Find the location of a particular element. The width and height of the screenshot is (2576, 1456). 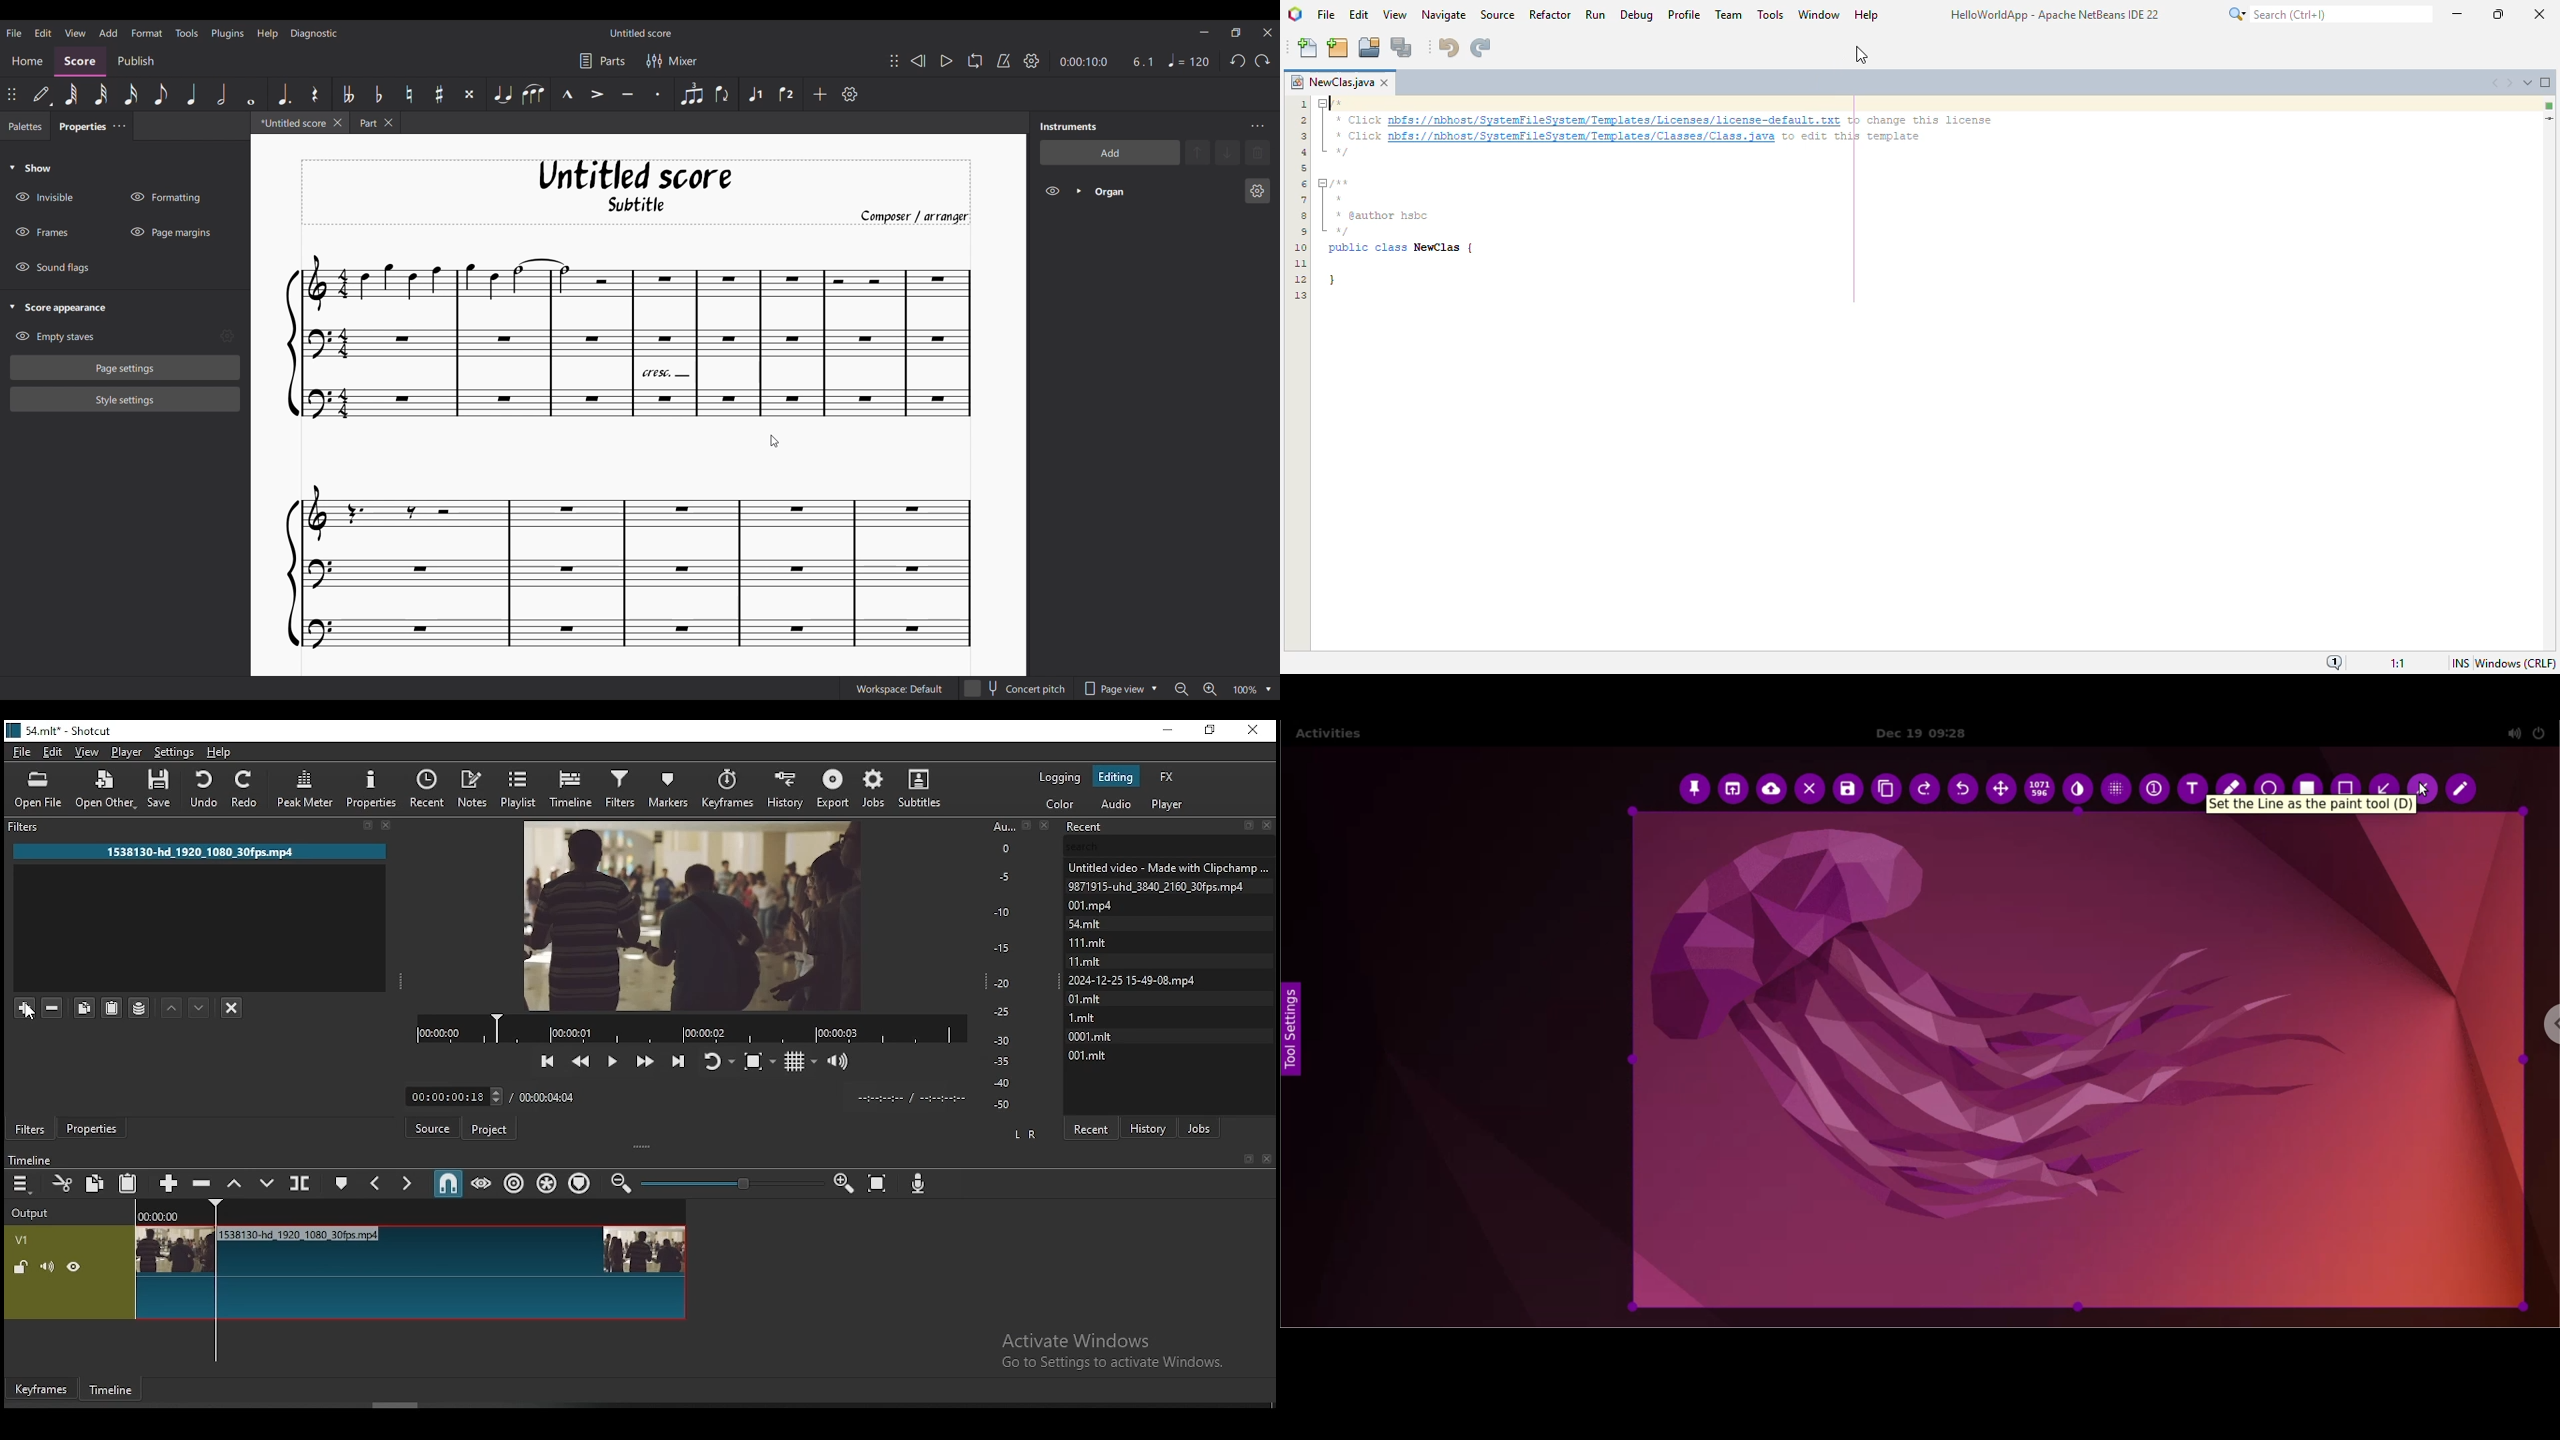

redo is located at coordinates (1481, 48).